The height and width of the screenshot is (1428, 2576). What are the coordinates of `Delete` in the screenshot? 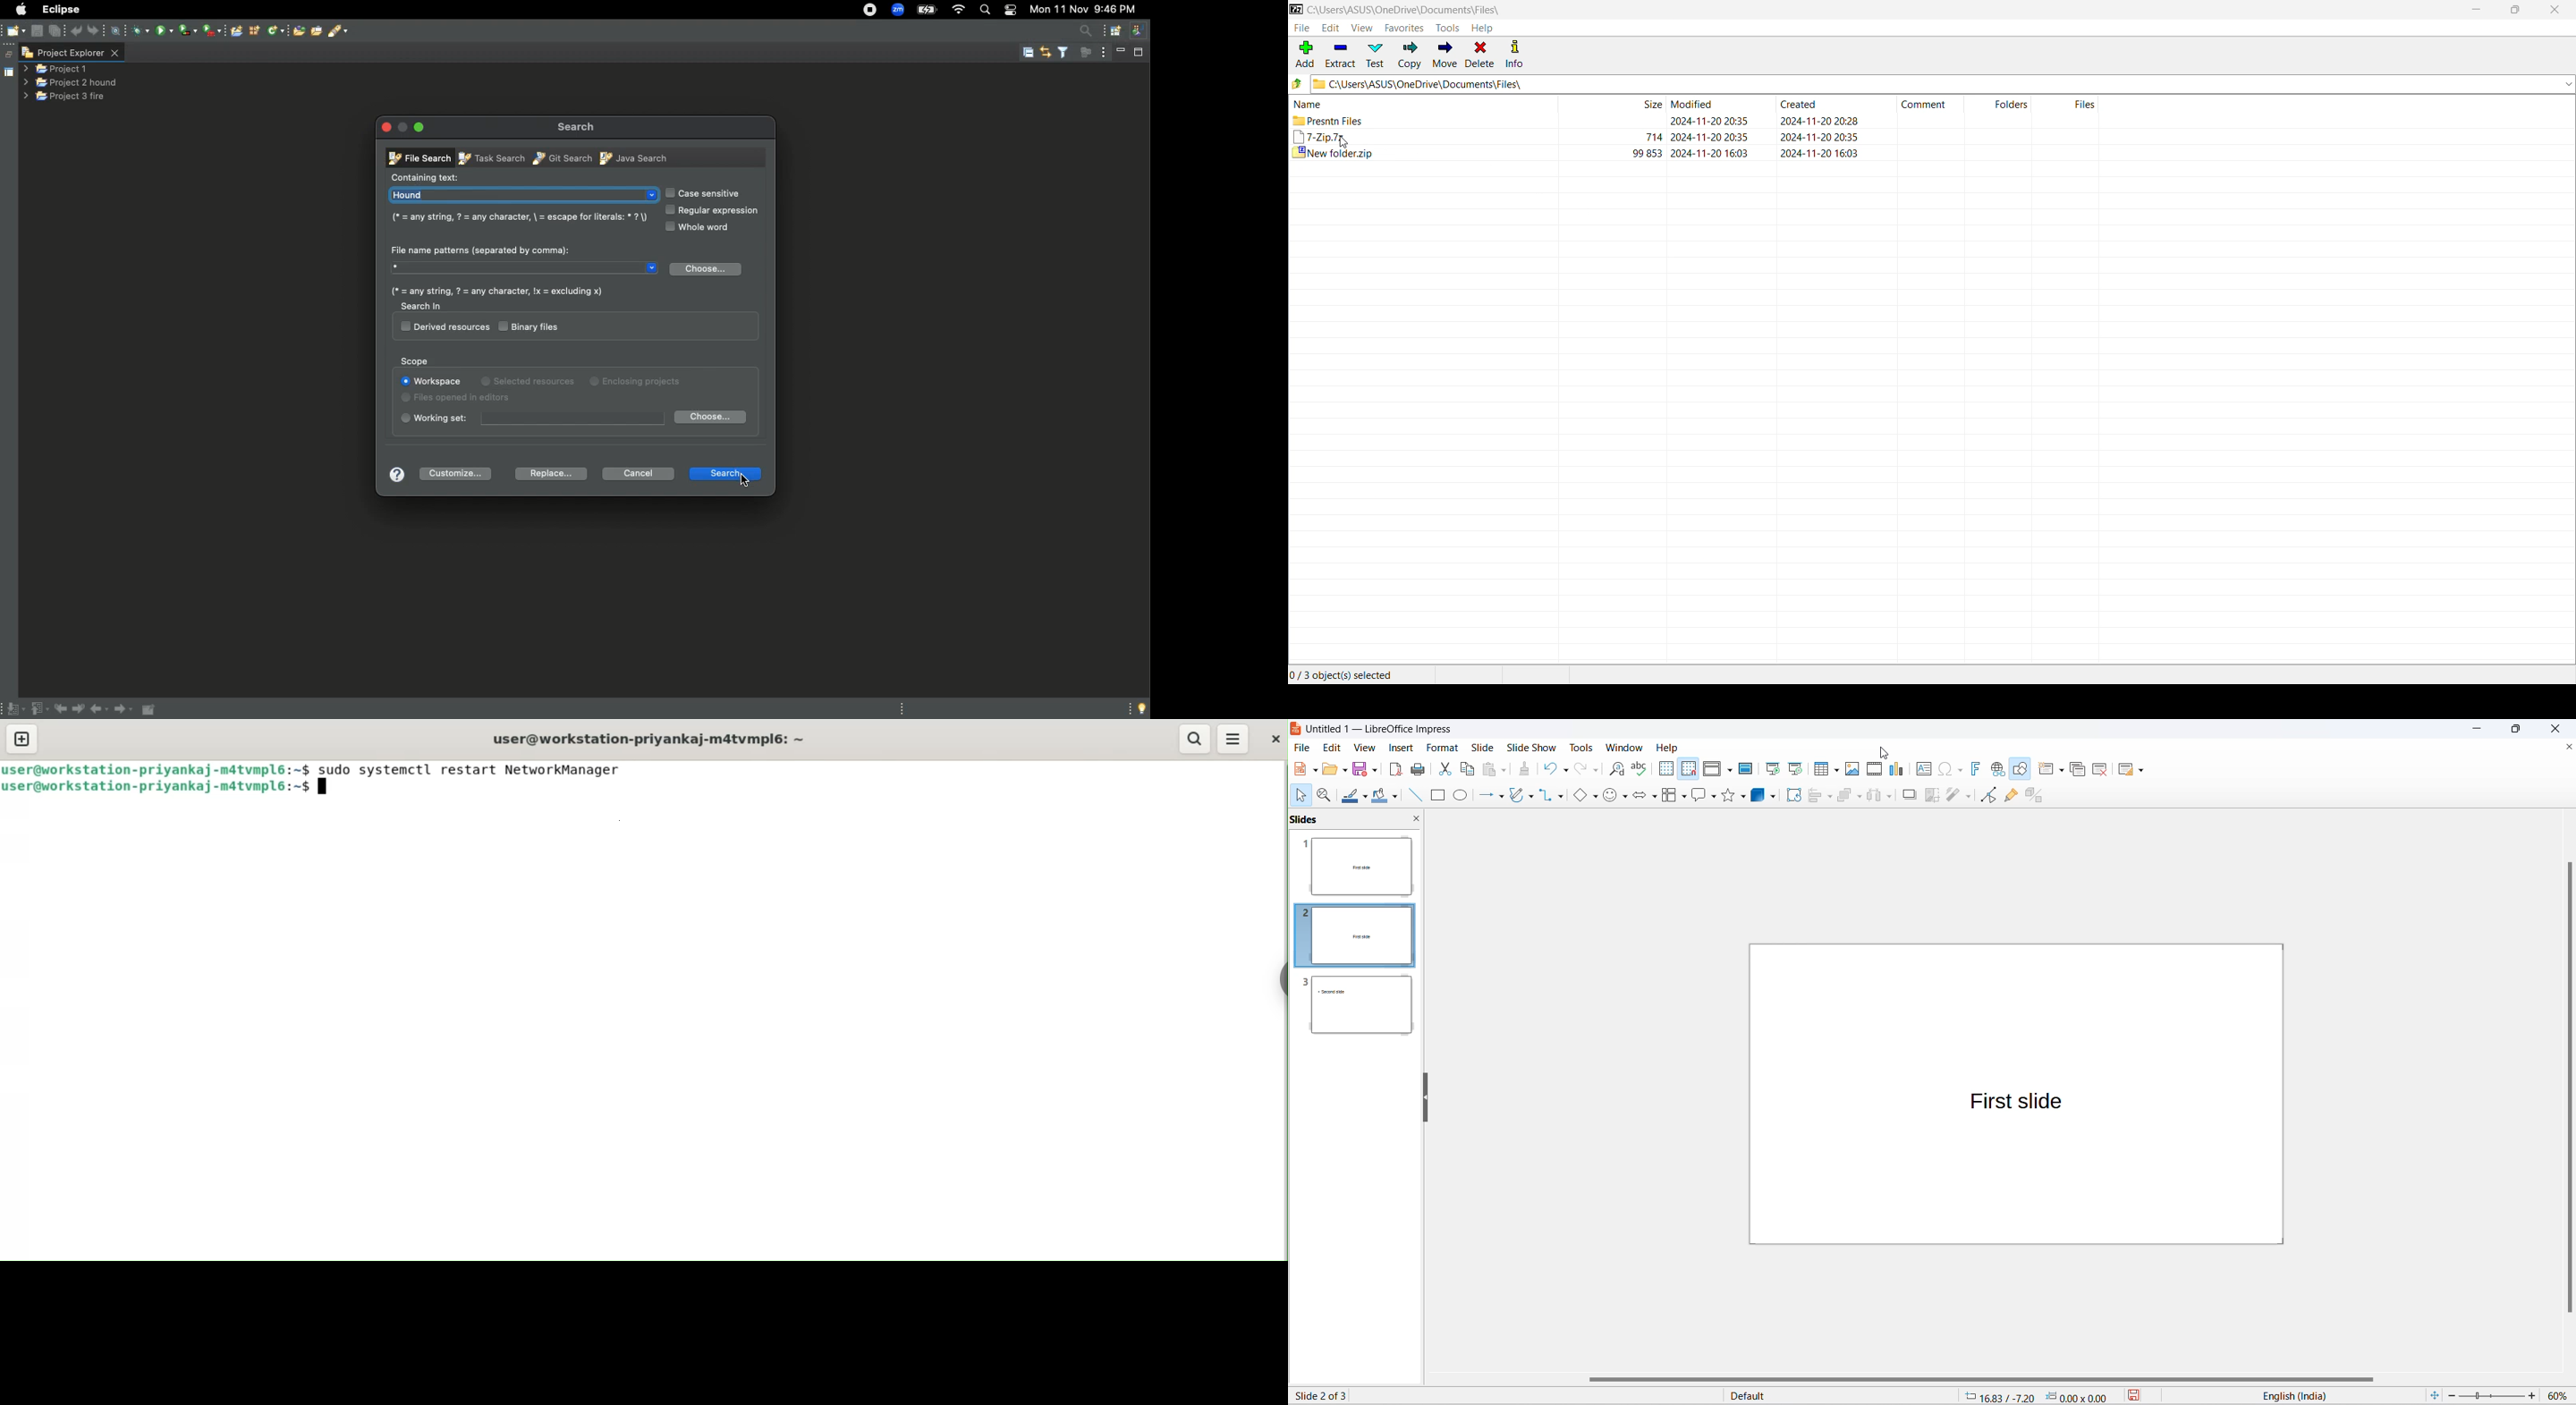 It's located at (1481, 54).